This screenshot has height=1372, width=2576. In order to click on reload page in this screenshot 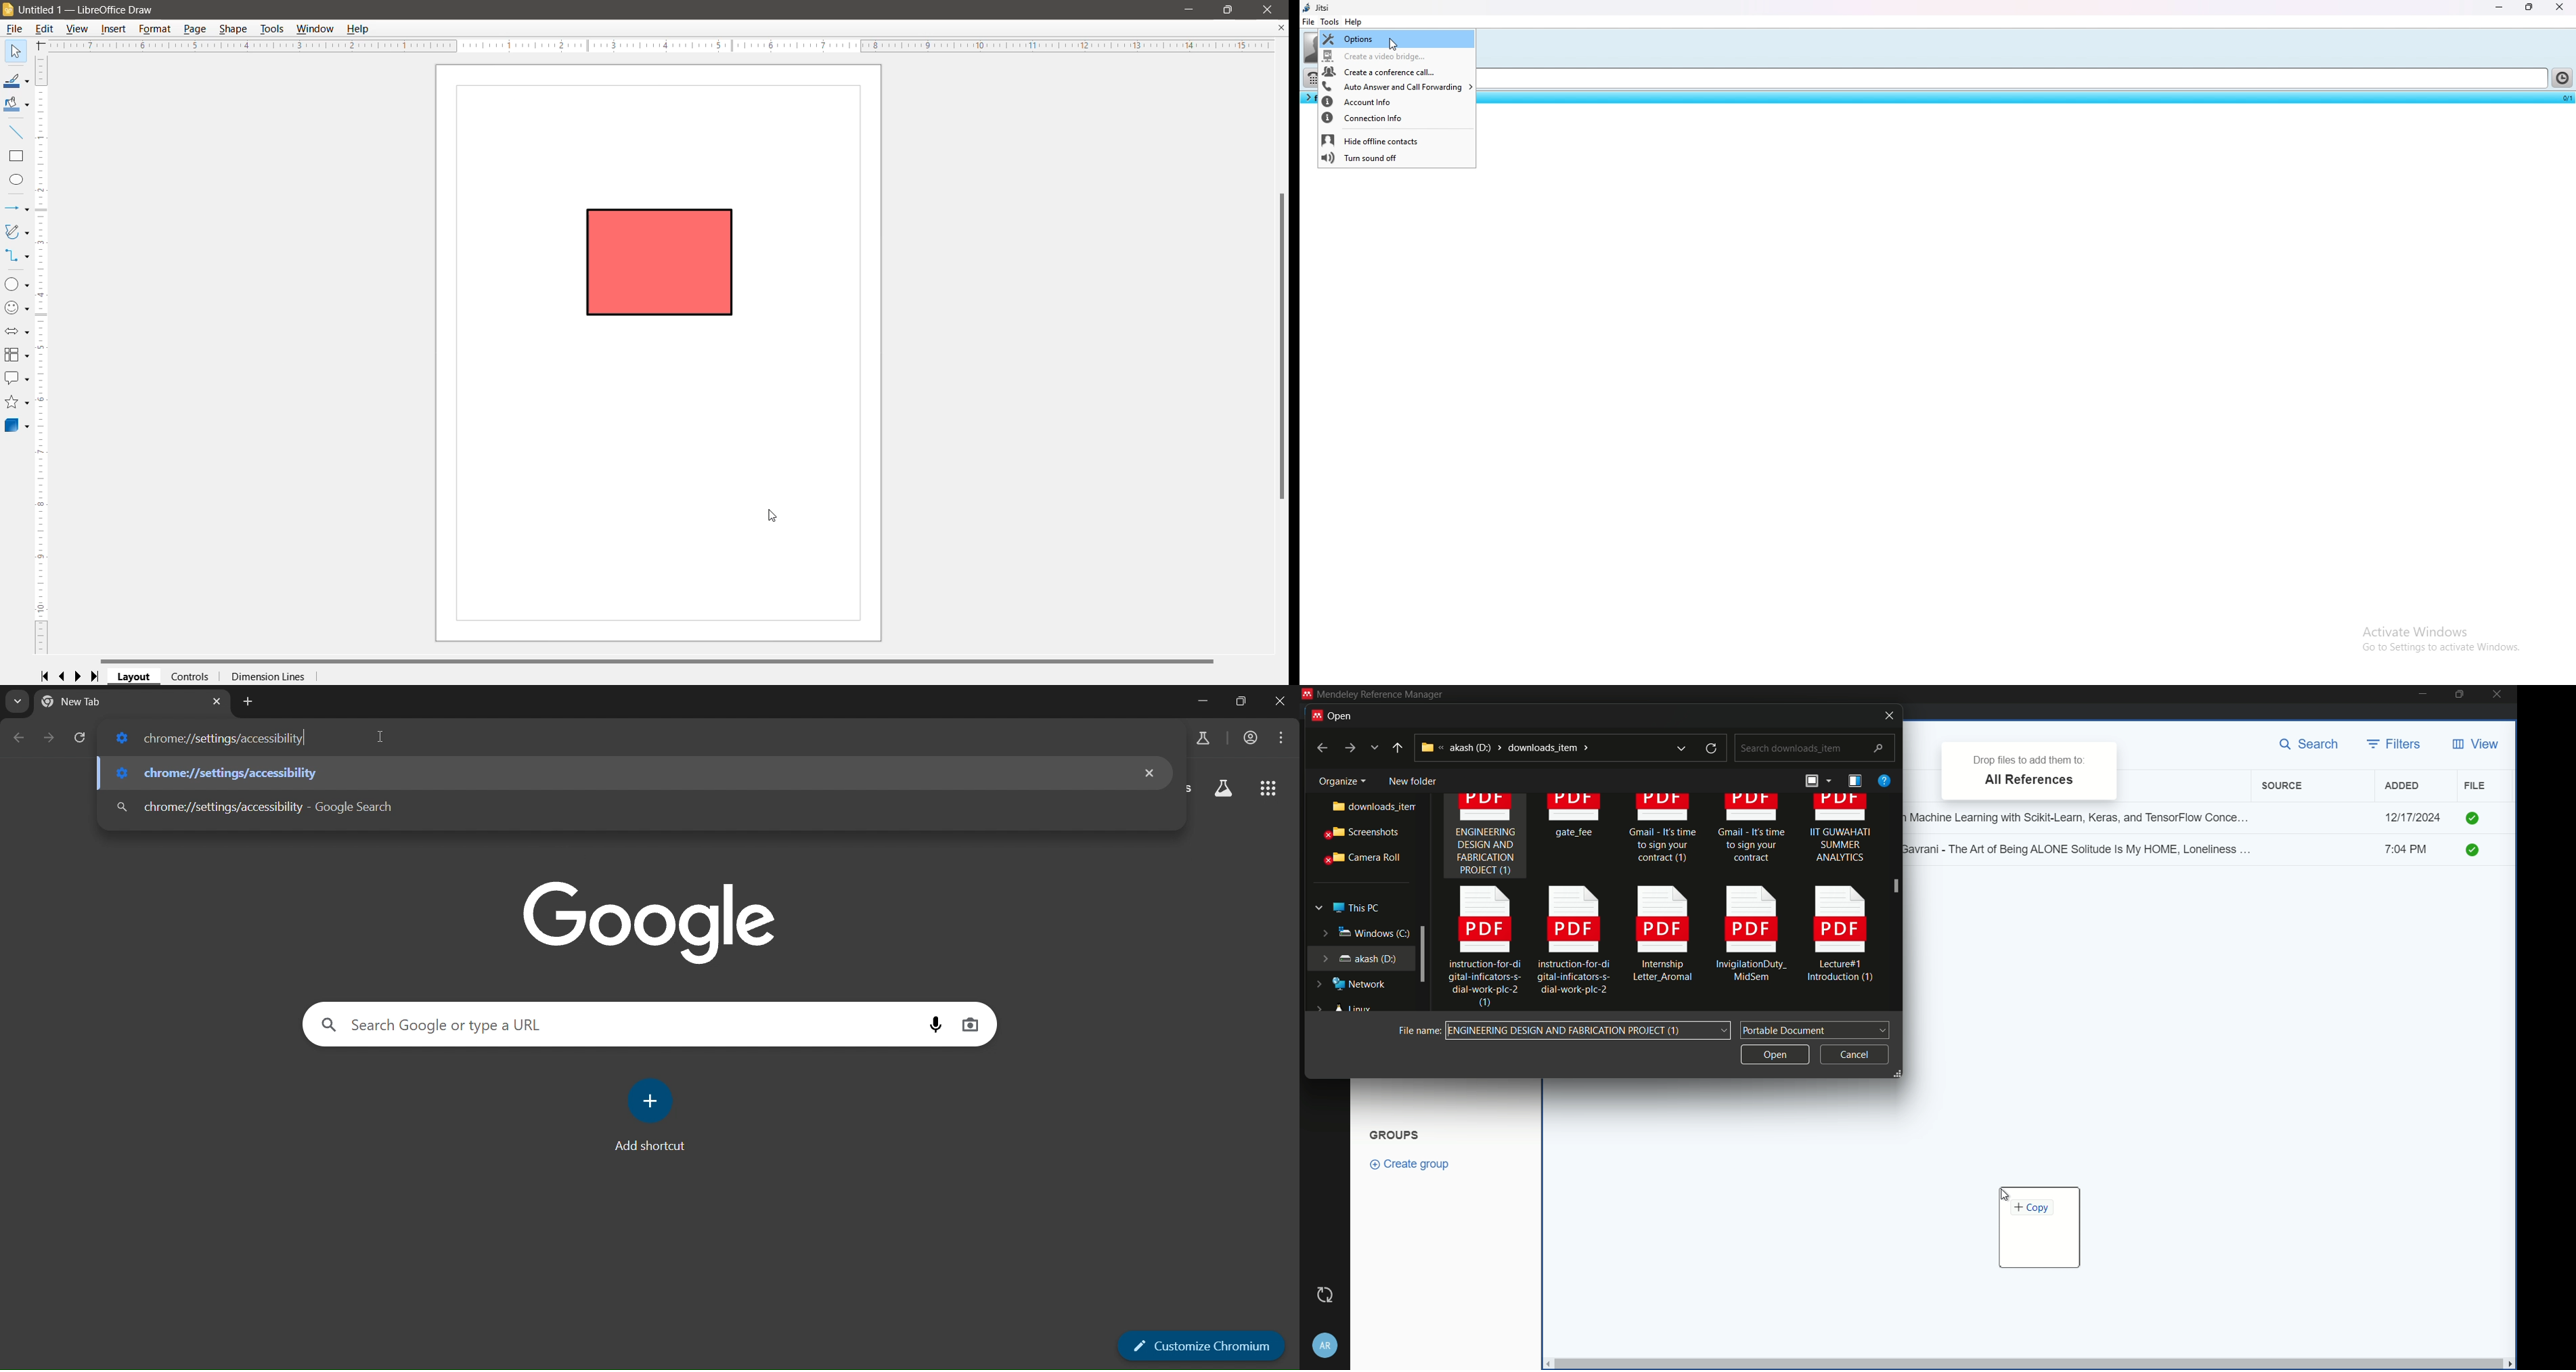, I will do `click(80, 740)`.